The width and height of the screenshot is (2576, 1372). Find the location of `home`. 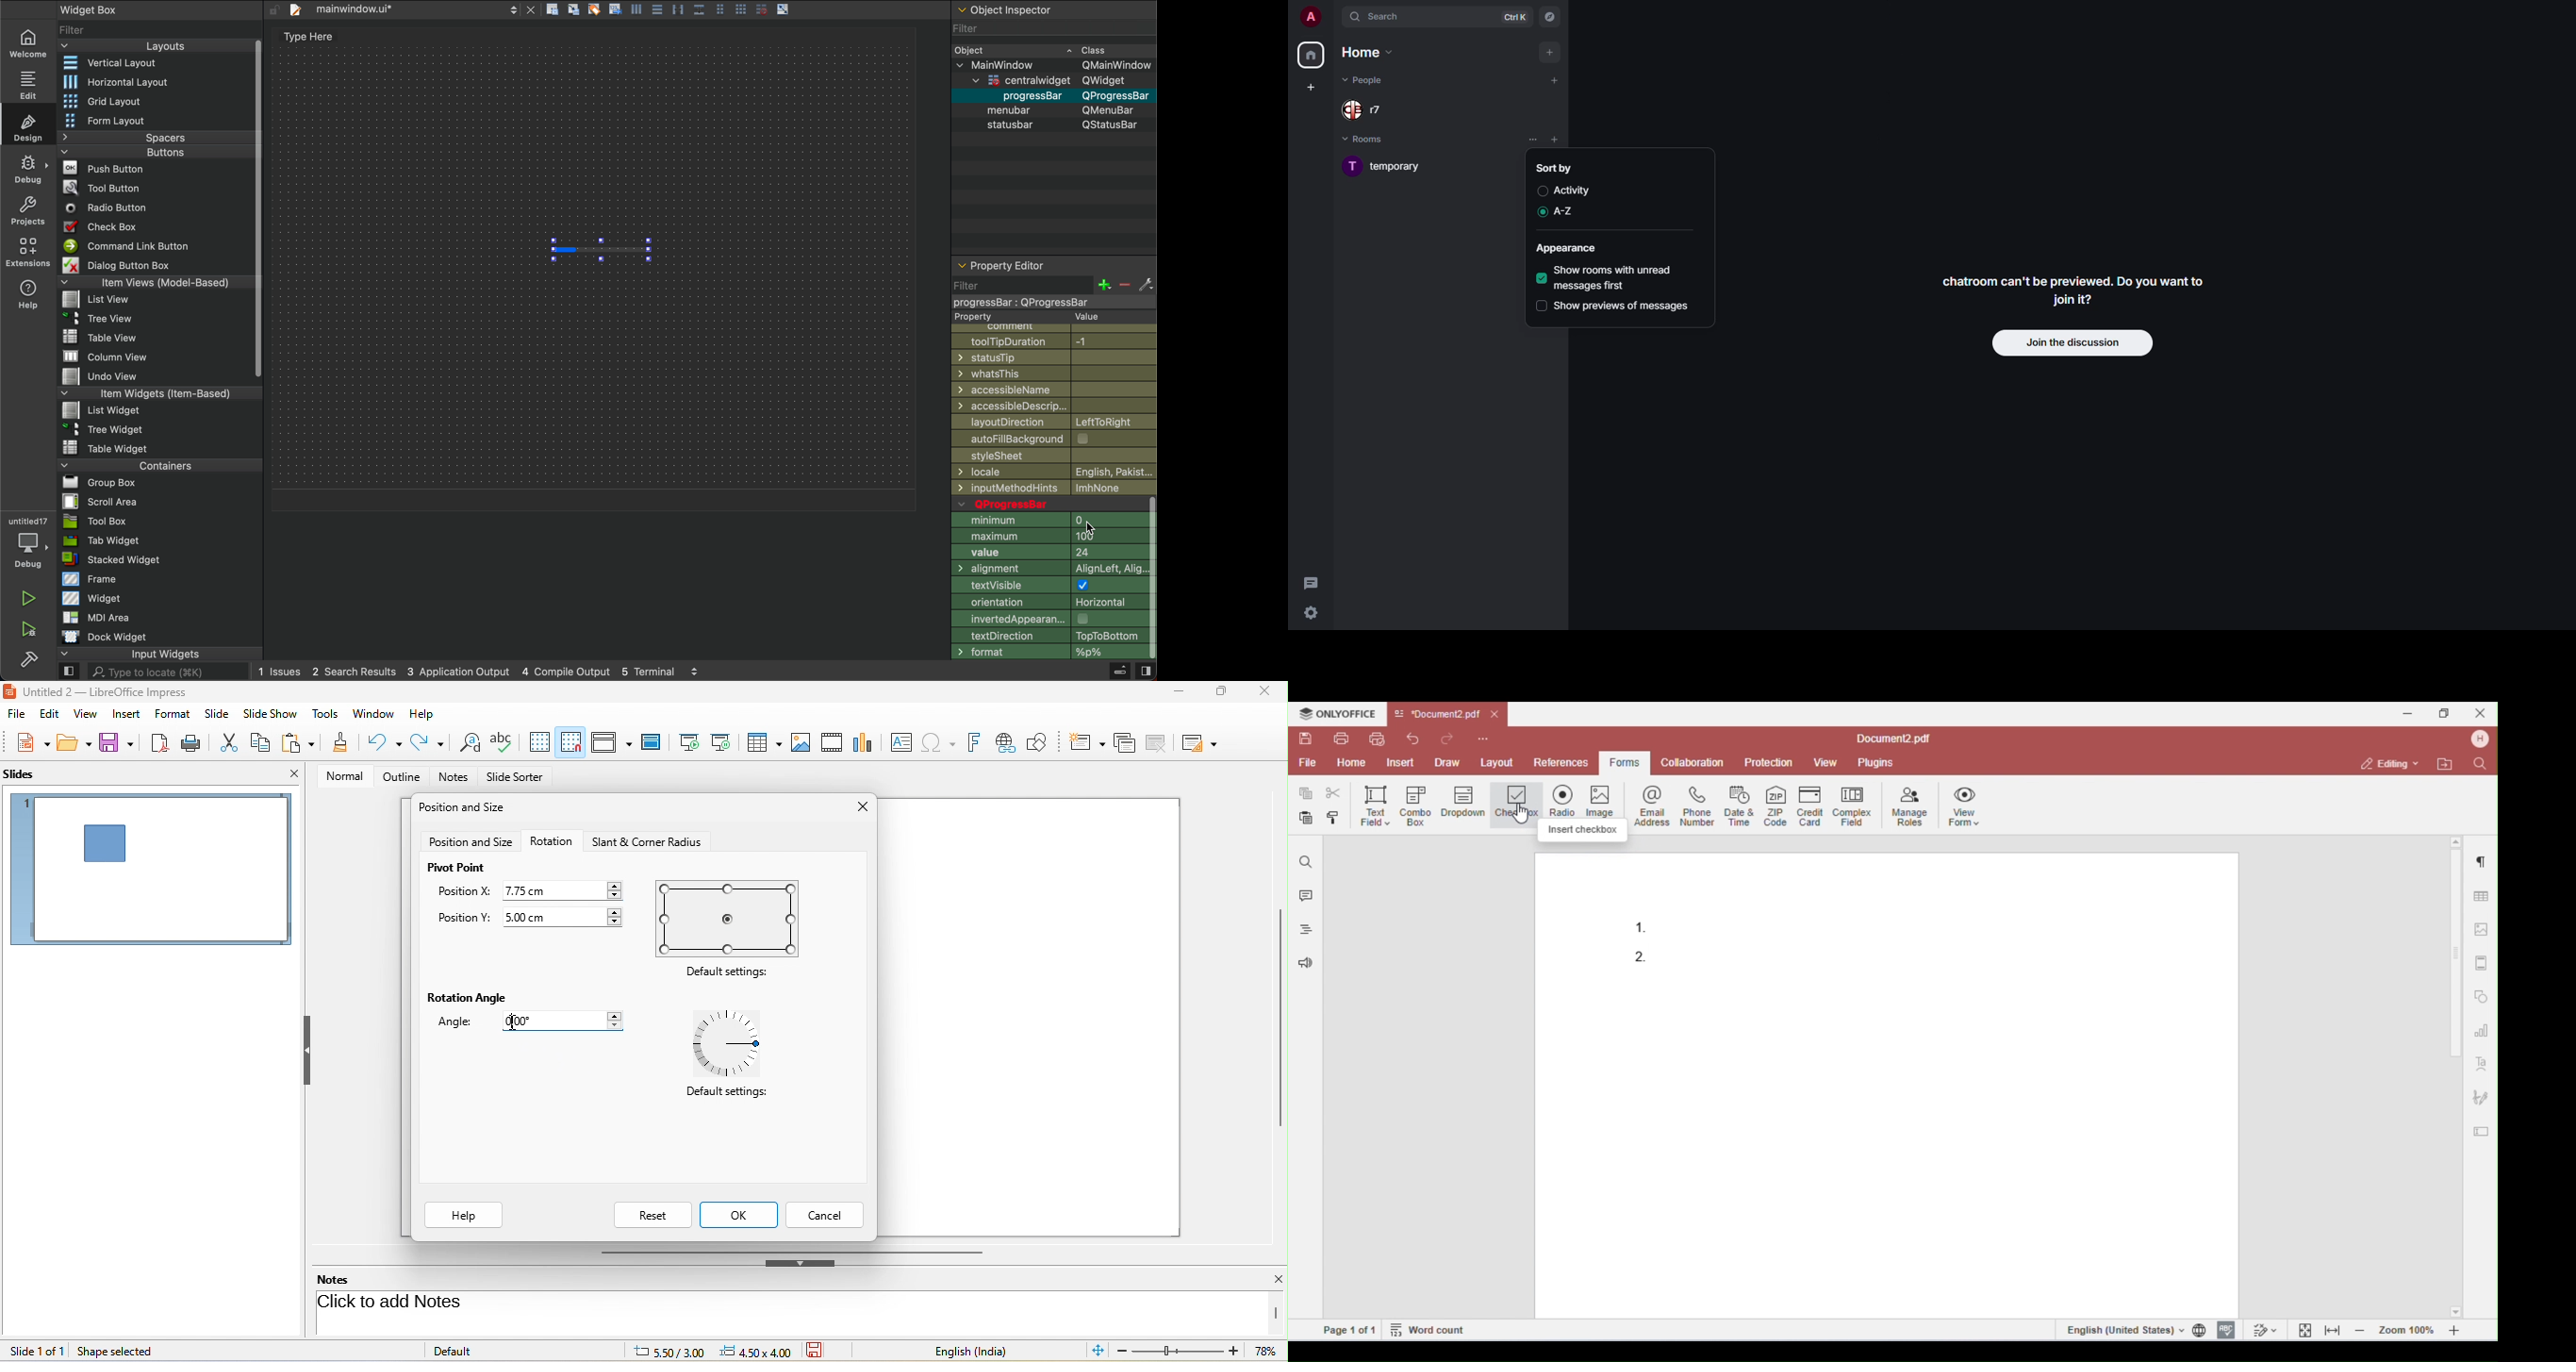

home is located at coordinates (1370, 52).